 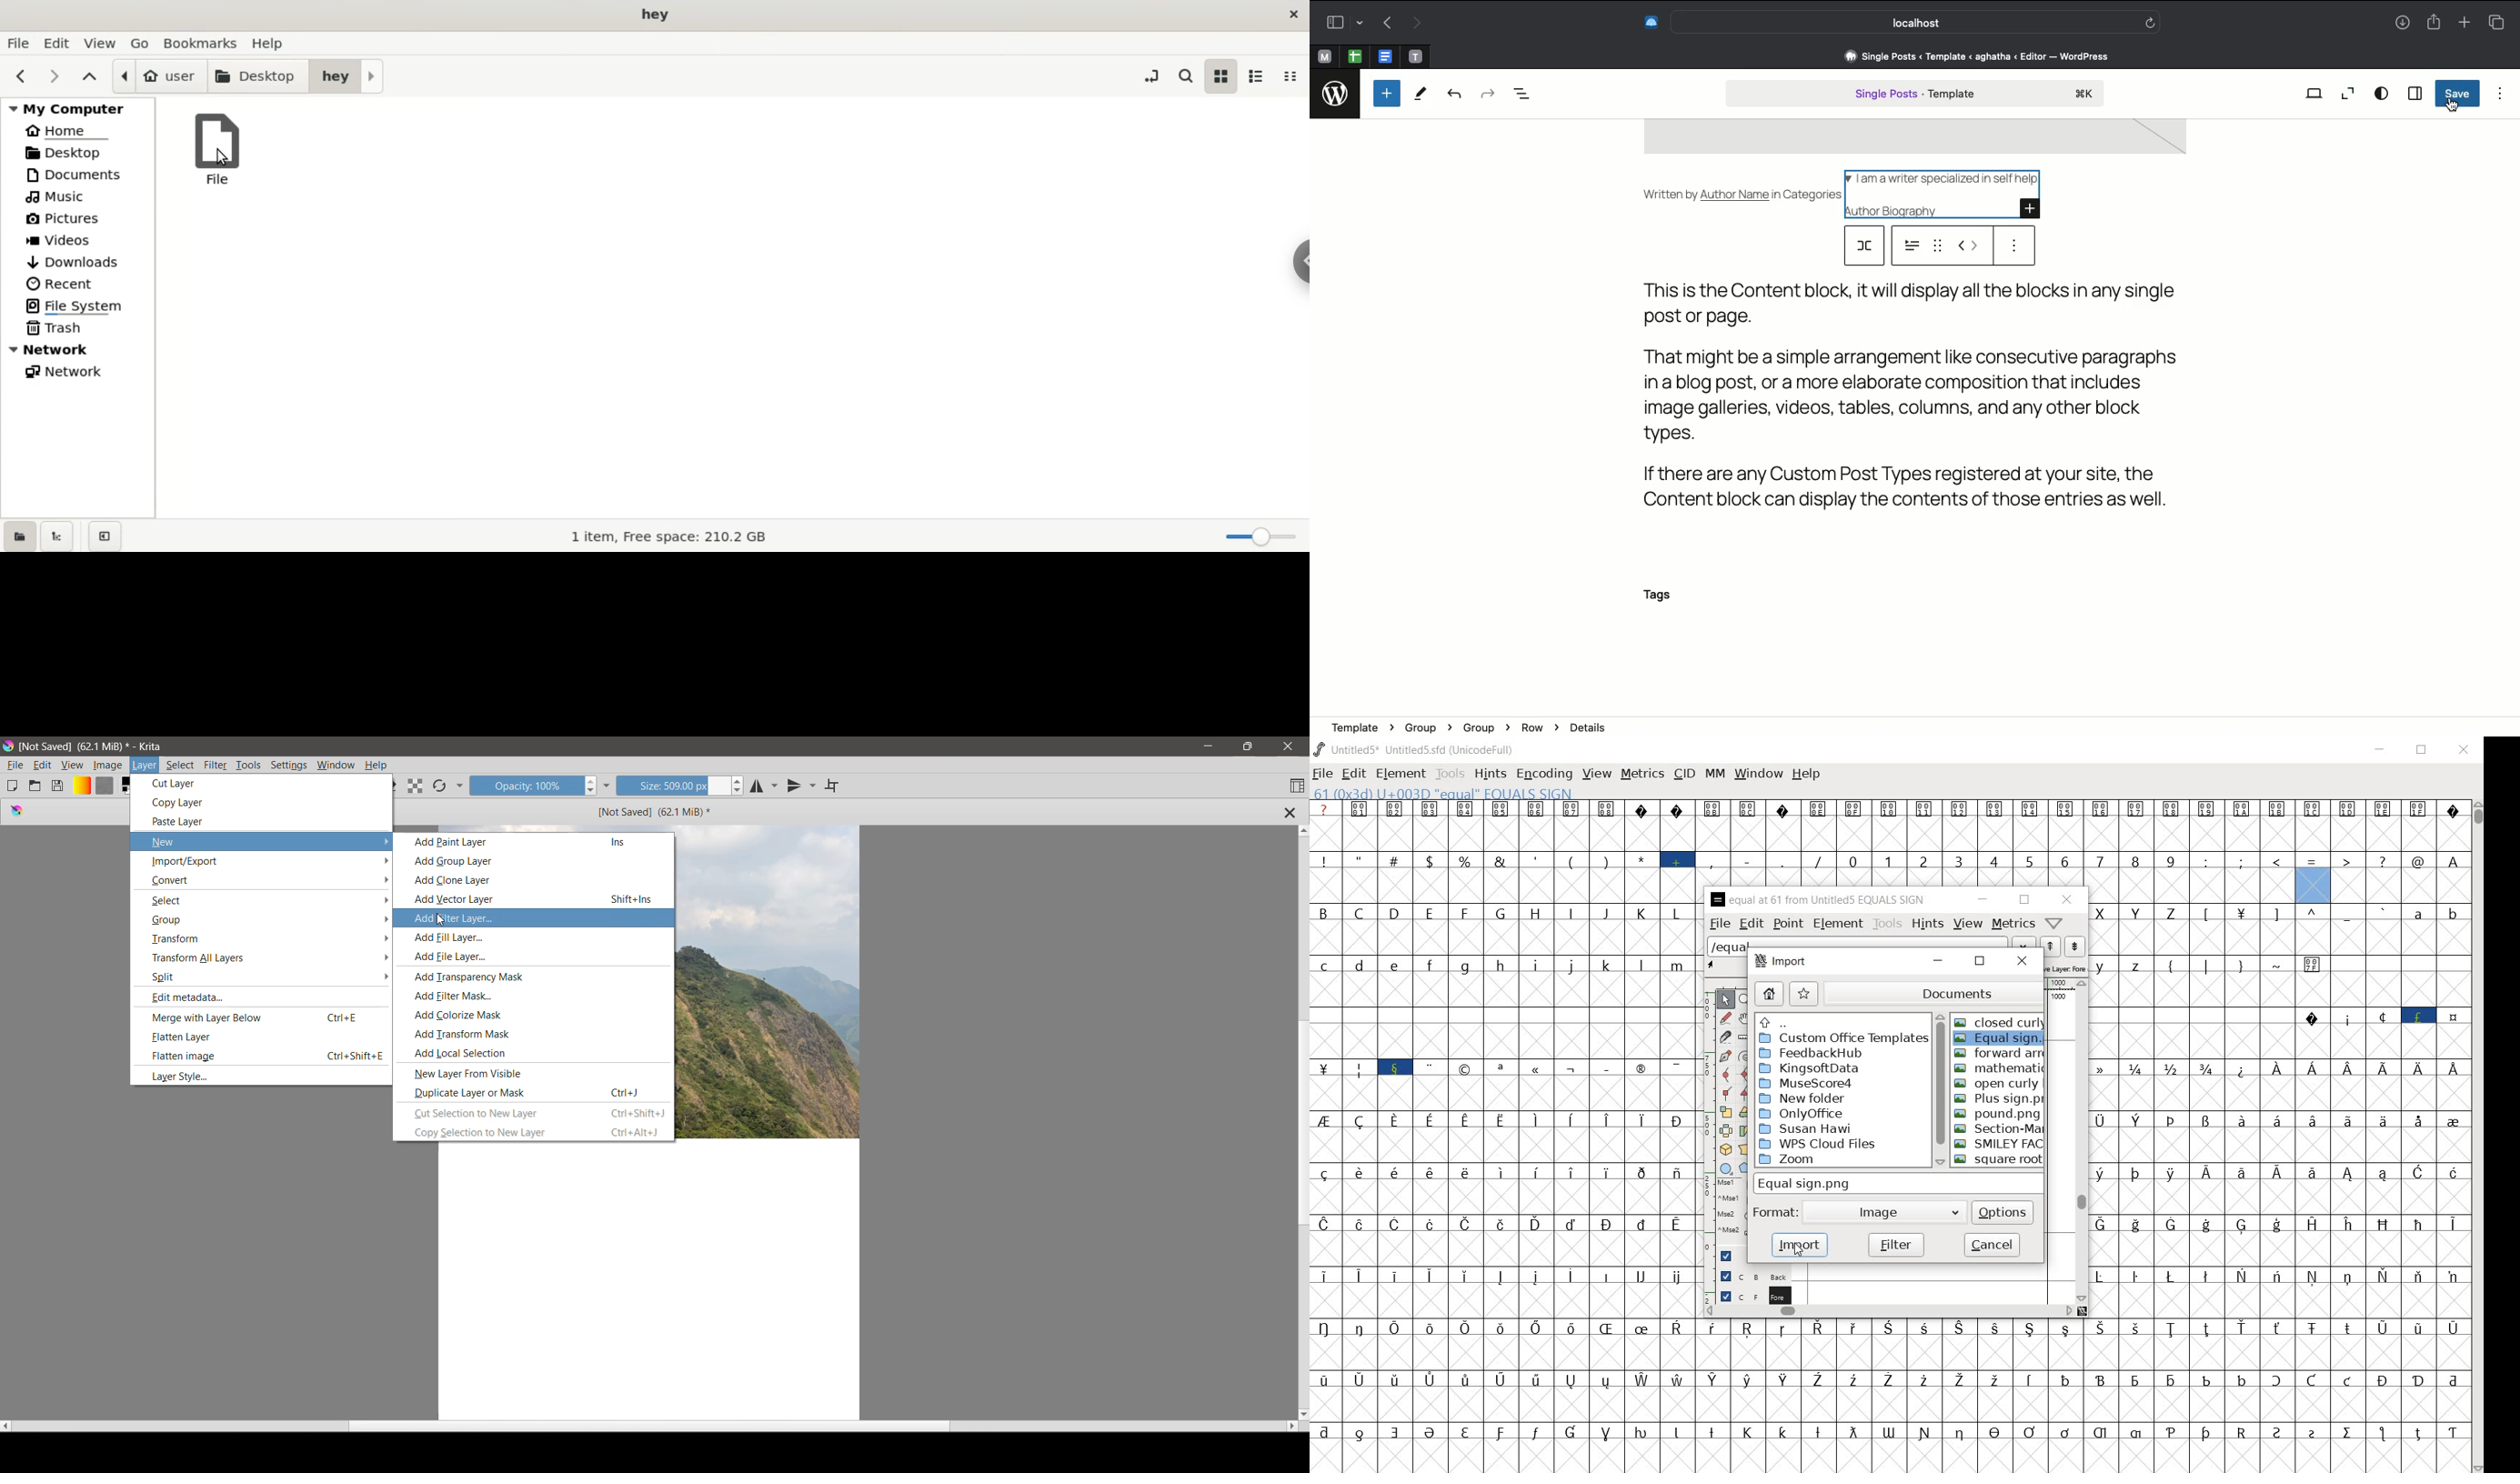 What do you see at coordinates (1746, 1036) in the screenshot?
I see `measure a distance, angle between points` at bounding box center [1746, 1036].